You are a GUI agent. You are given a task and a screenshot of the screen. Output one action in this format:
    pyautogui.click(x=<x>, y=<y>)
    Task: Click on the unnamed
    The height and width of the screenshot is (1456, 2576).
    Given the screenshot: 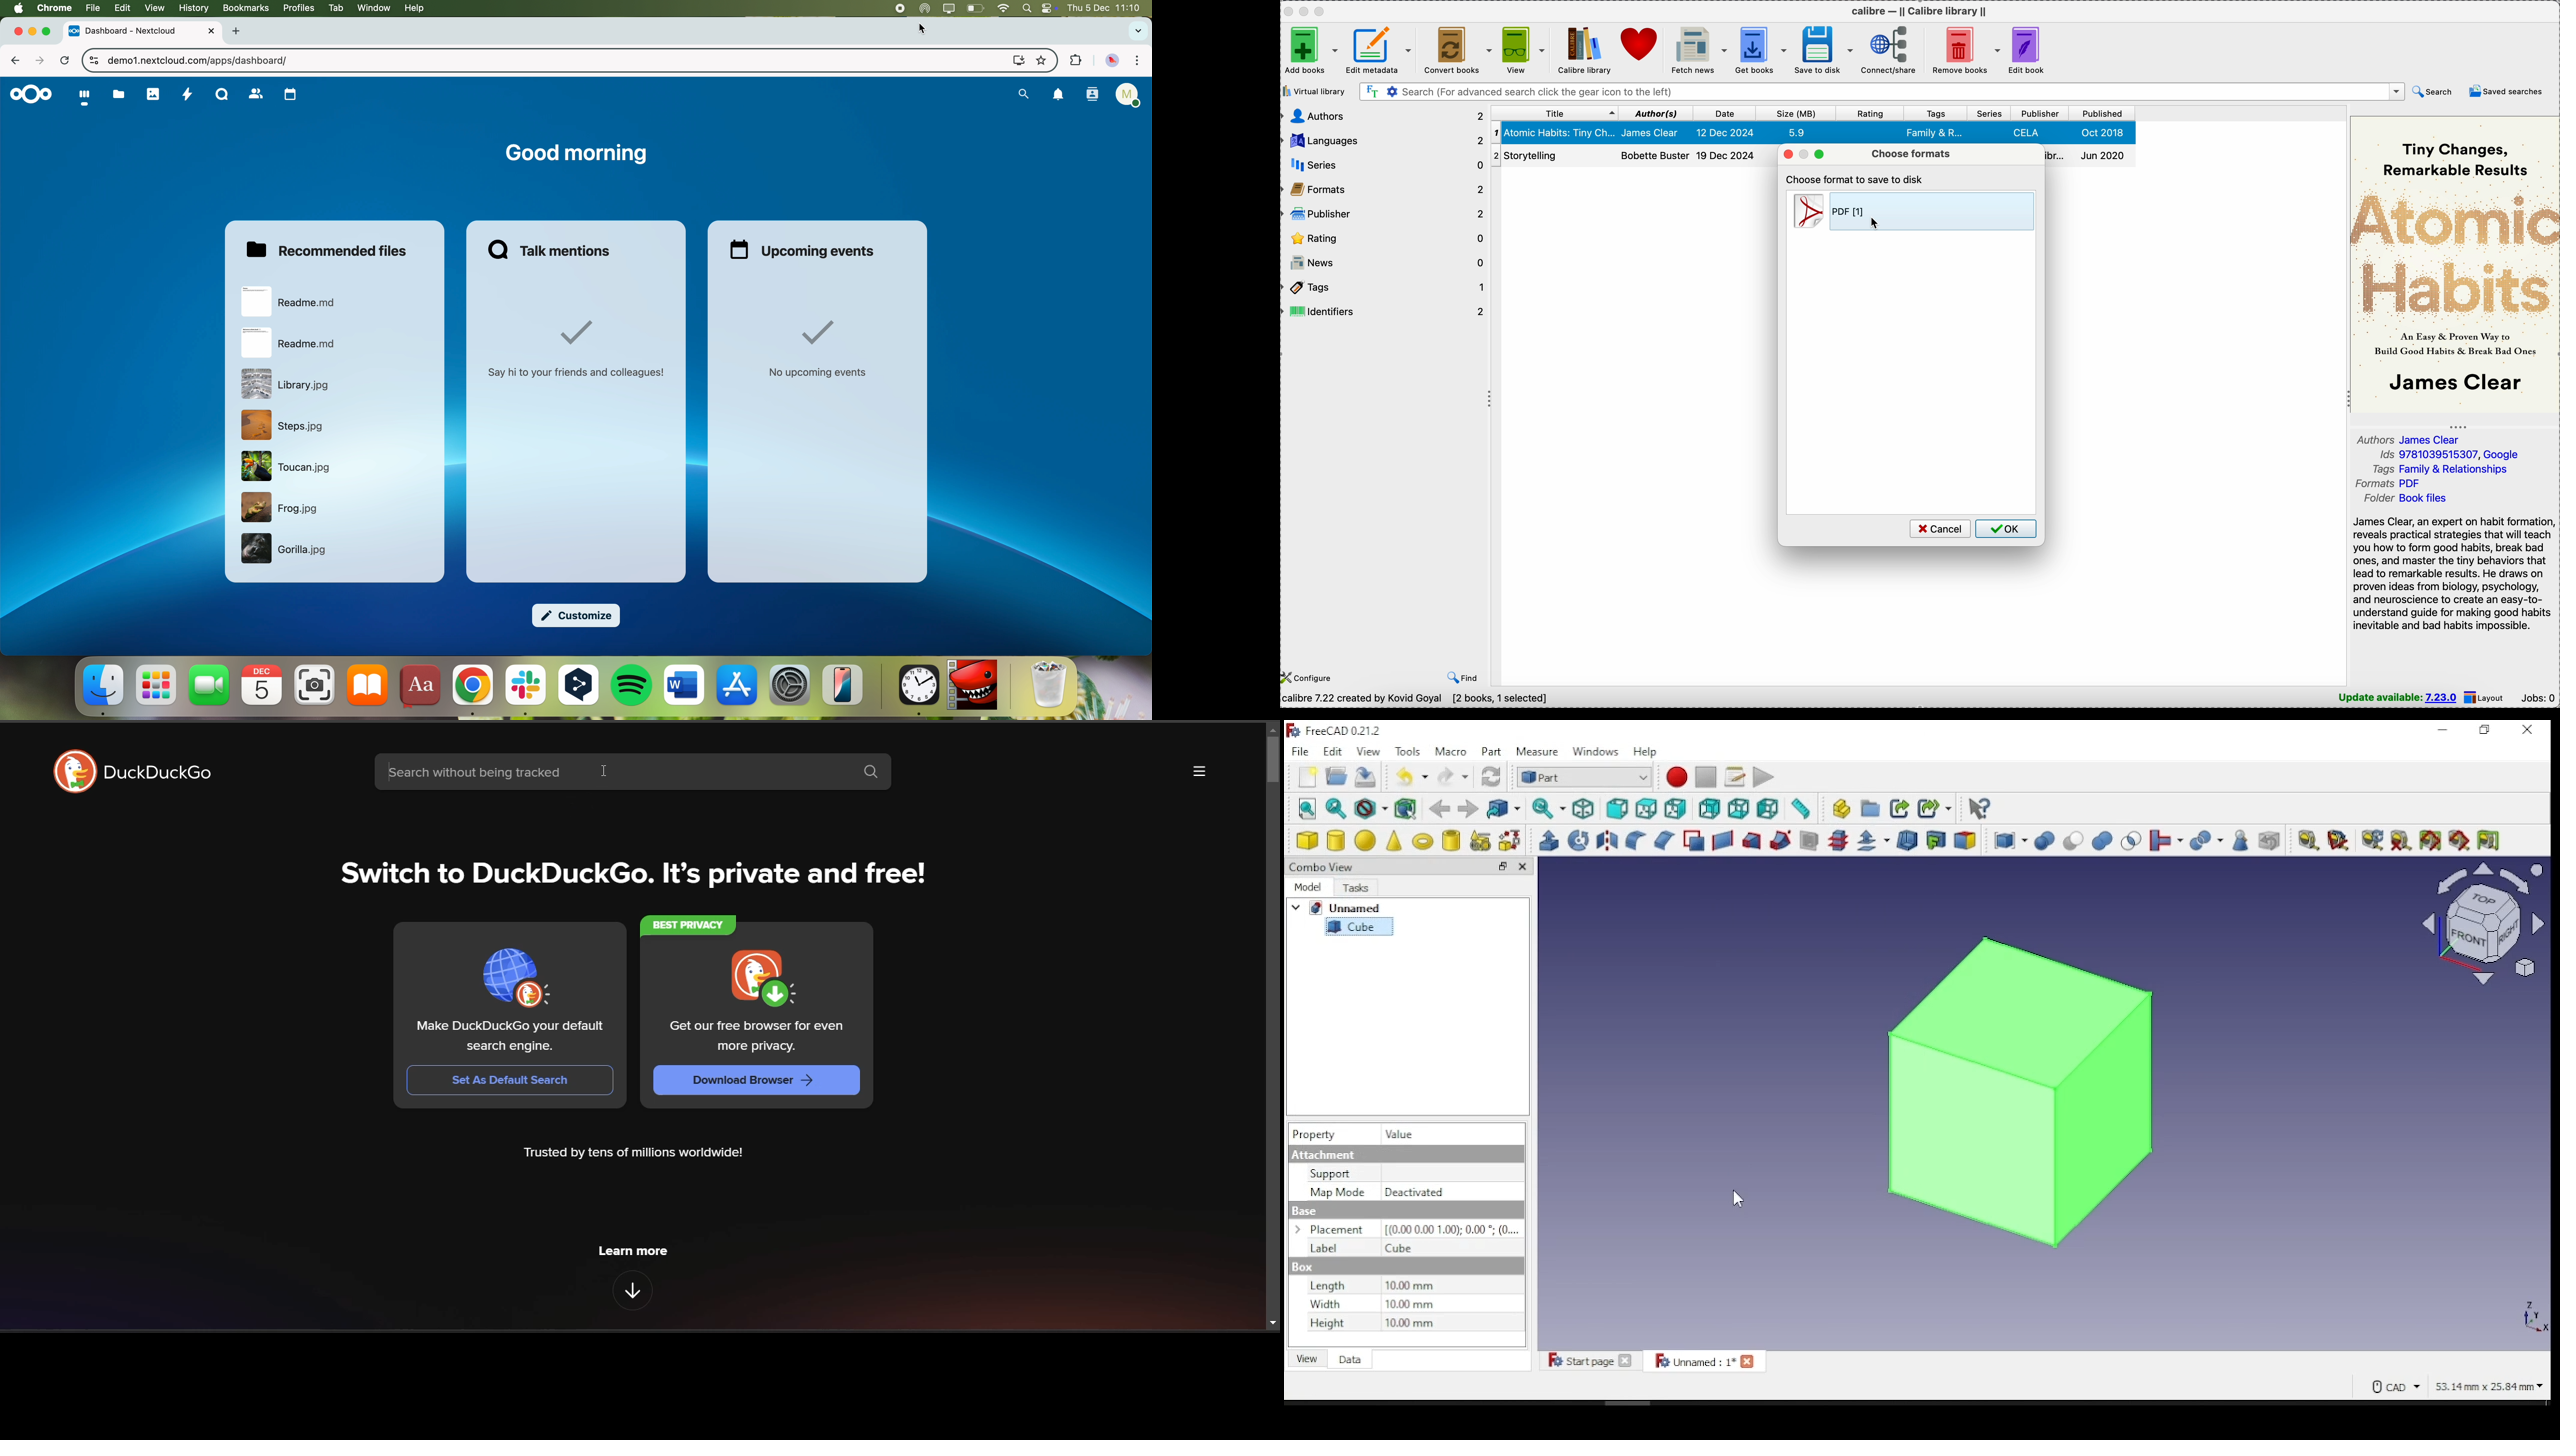 What is the action you would take?
    pyautogui.click(x=1342, y=907)
    